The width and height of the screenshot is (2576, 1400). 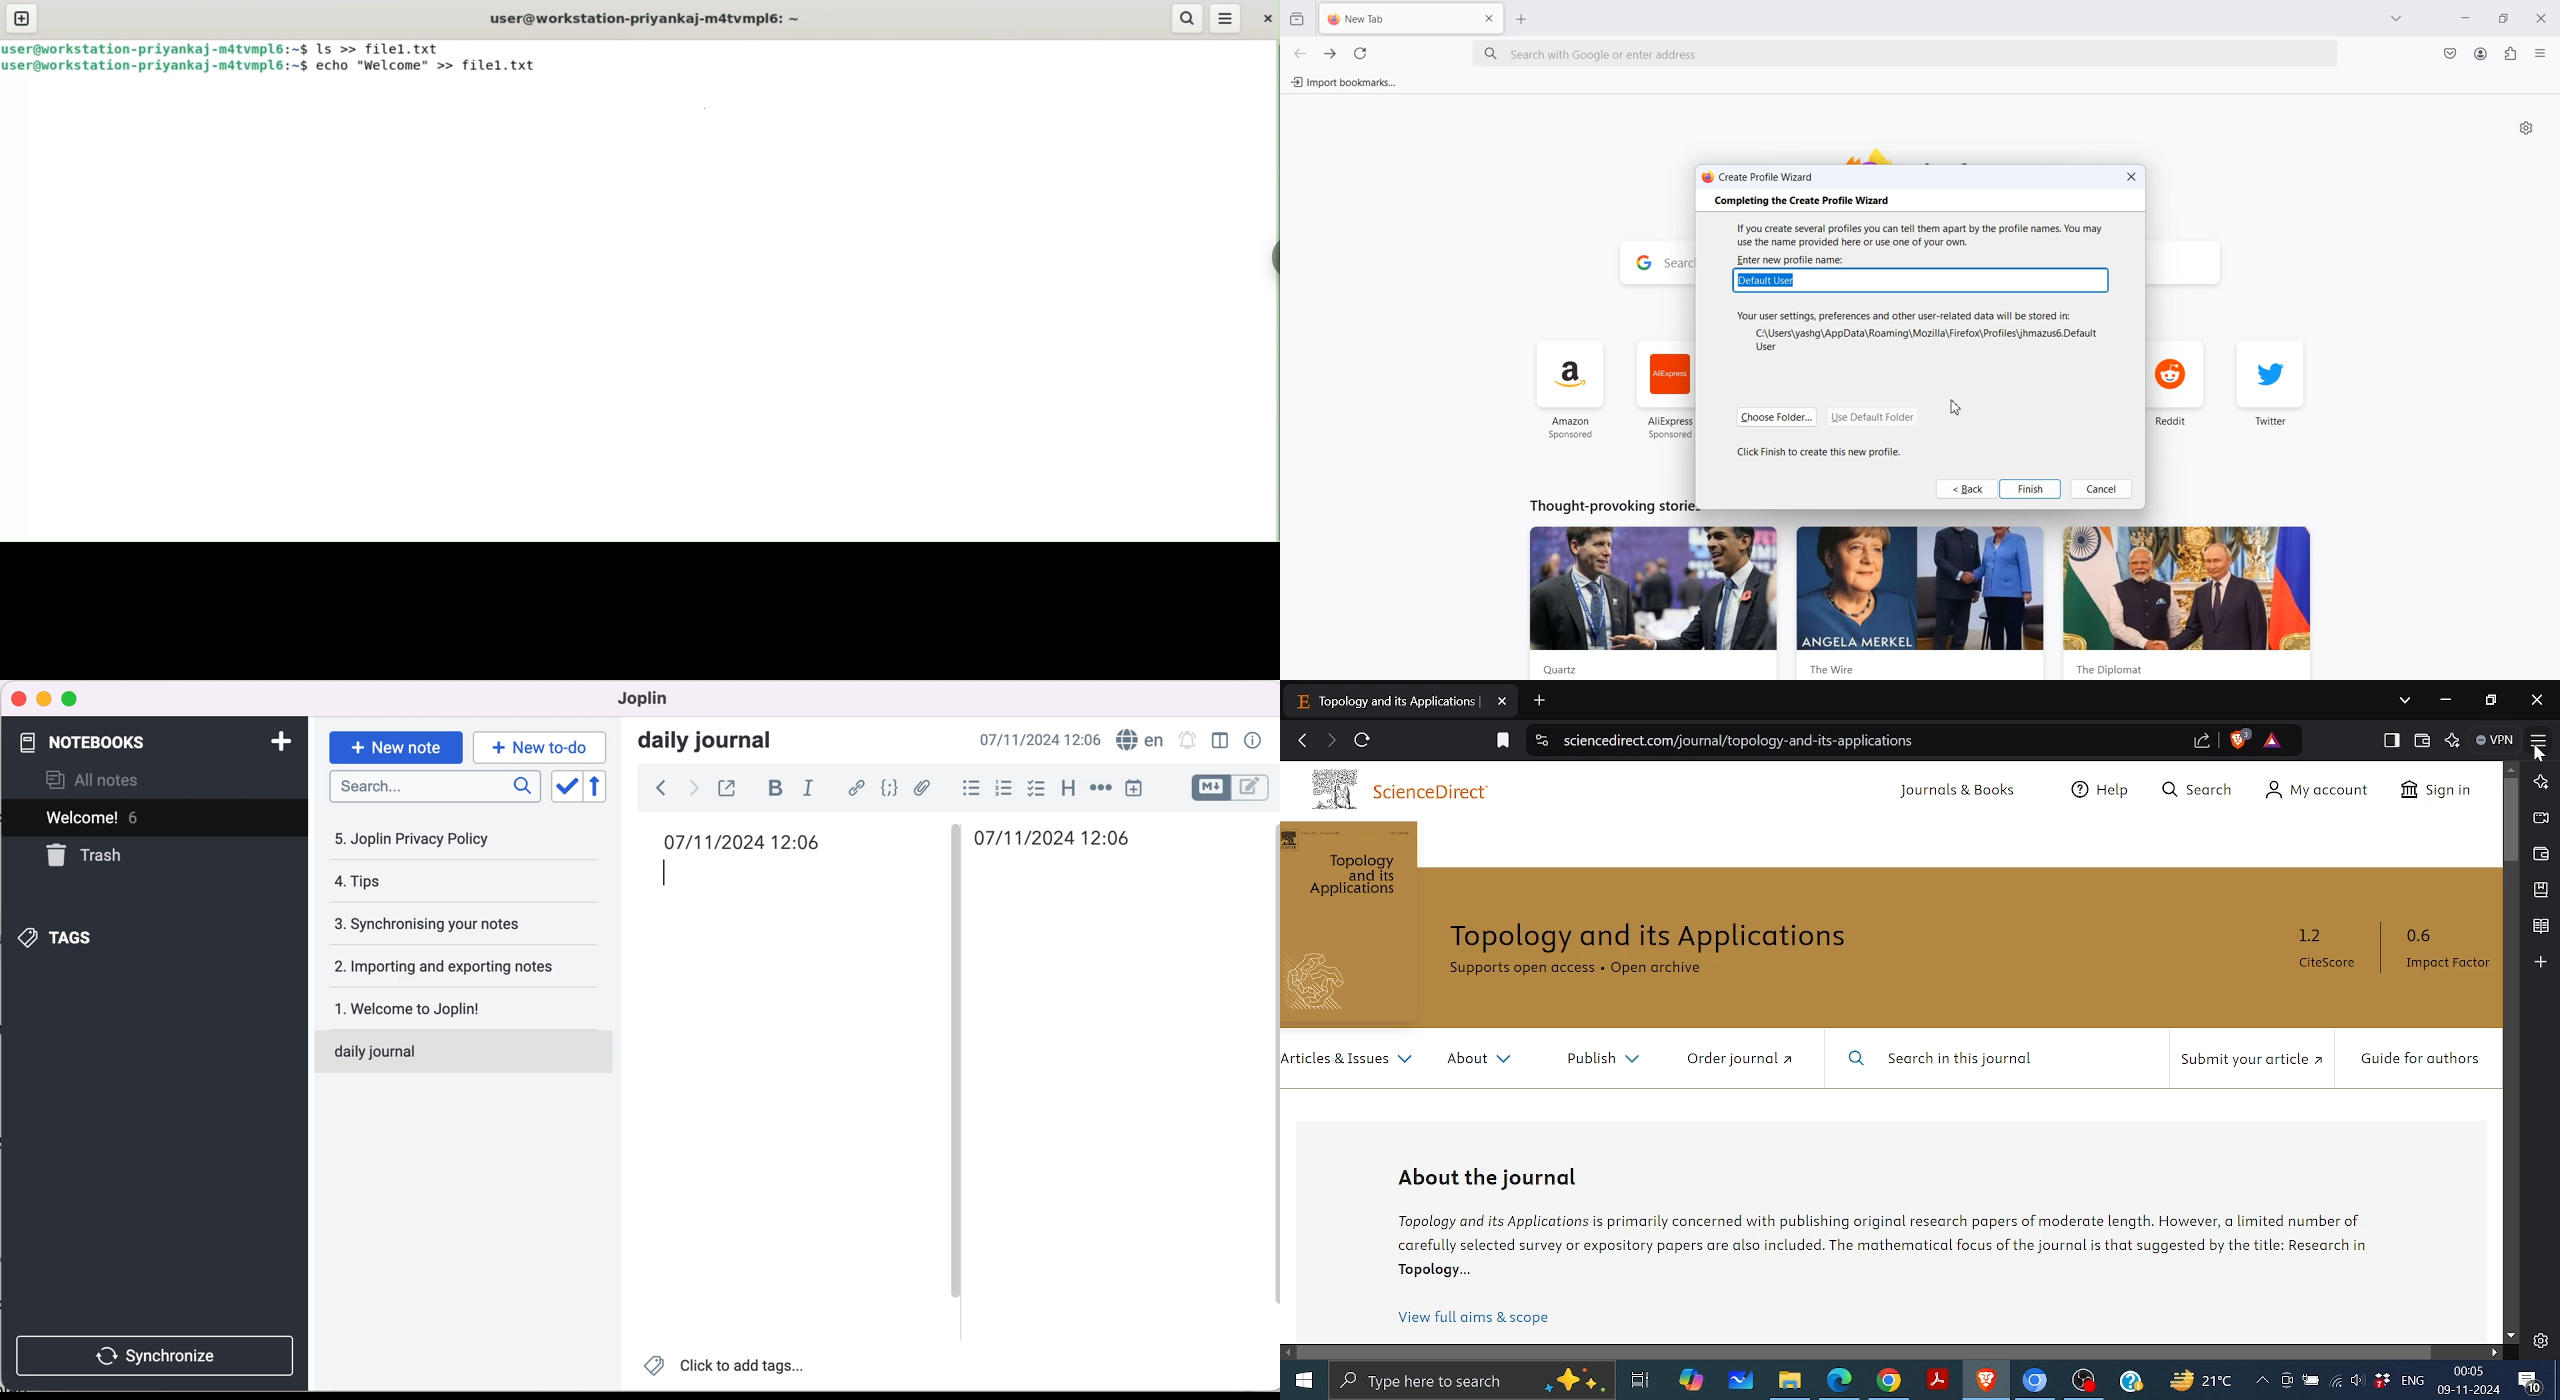 I want to click on numbered list, so click(x=999, y=788).